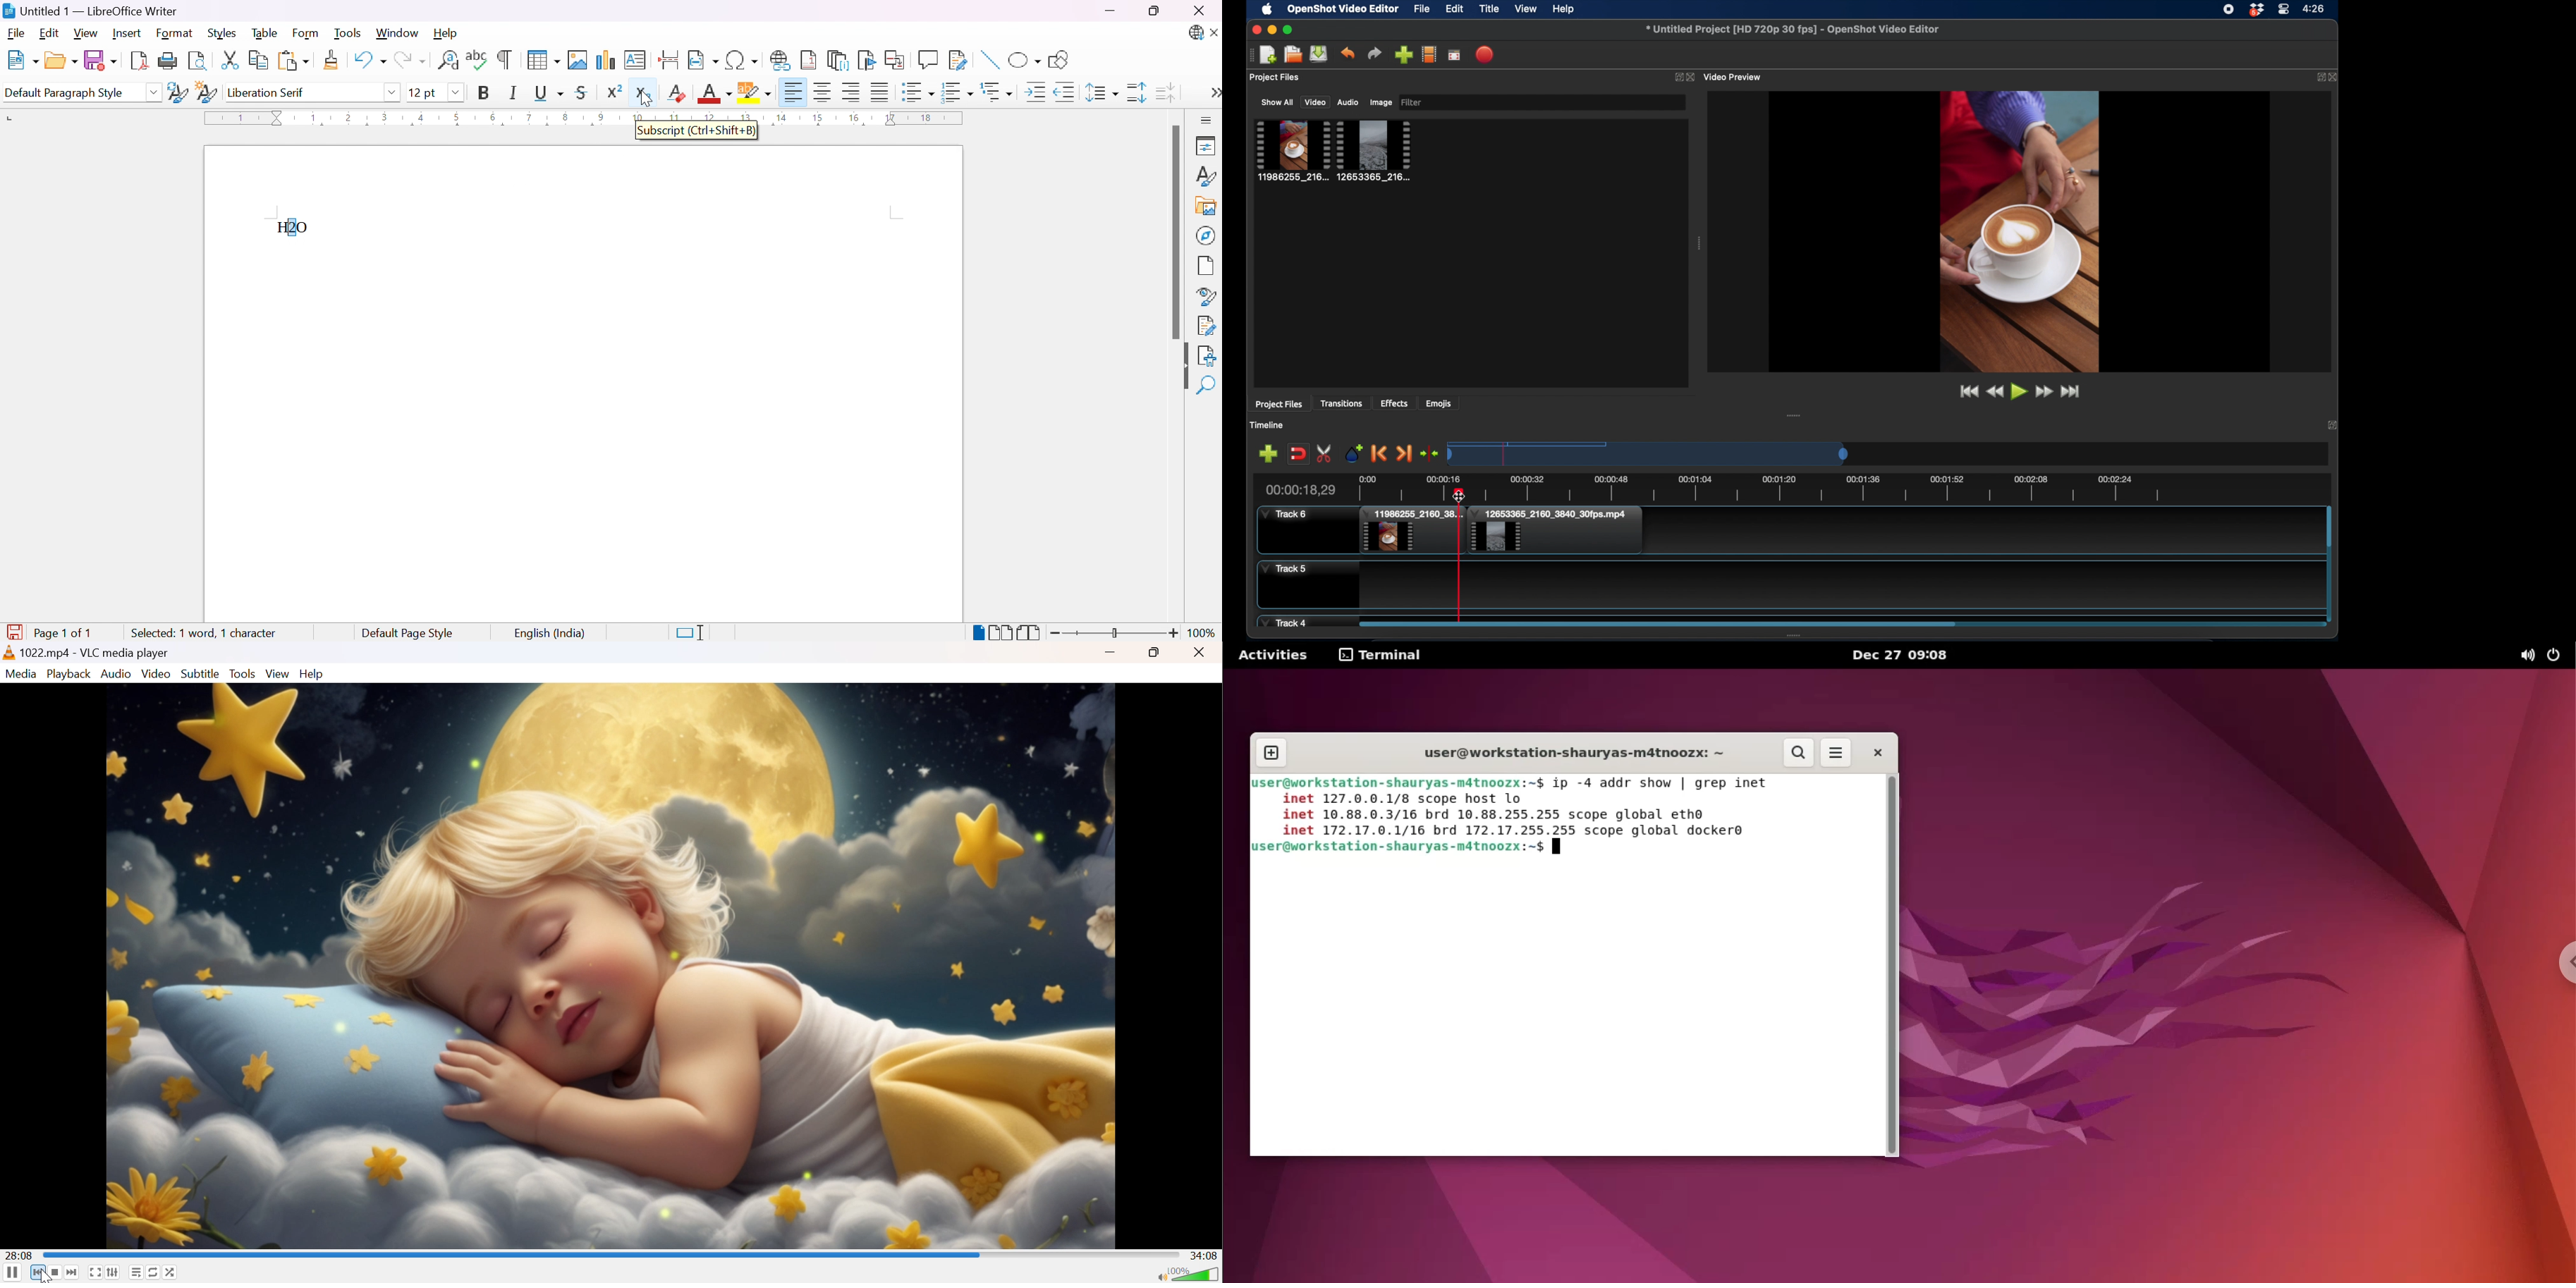 The height and width of the screenshot is (1288, 2576). I want to click on Click to toggle between loop all, loop one and no loop, so click(152, 1271).